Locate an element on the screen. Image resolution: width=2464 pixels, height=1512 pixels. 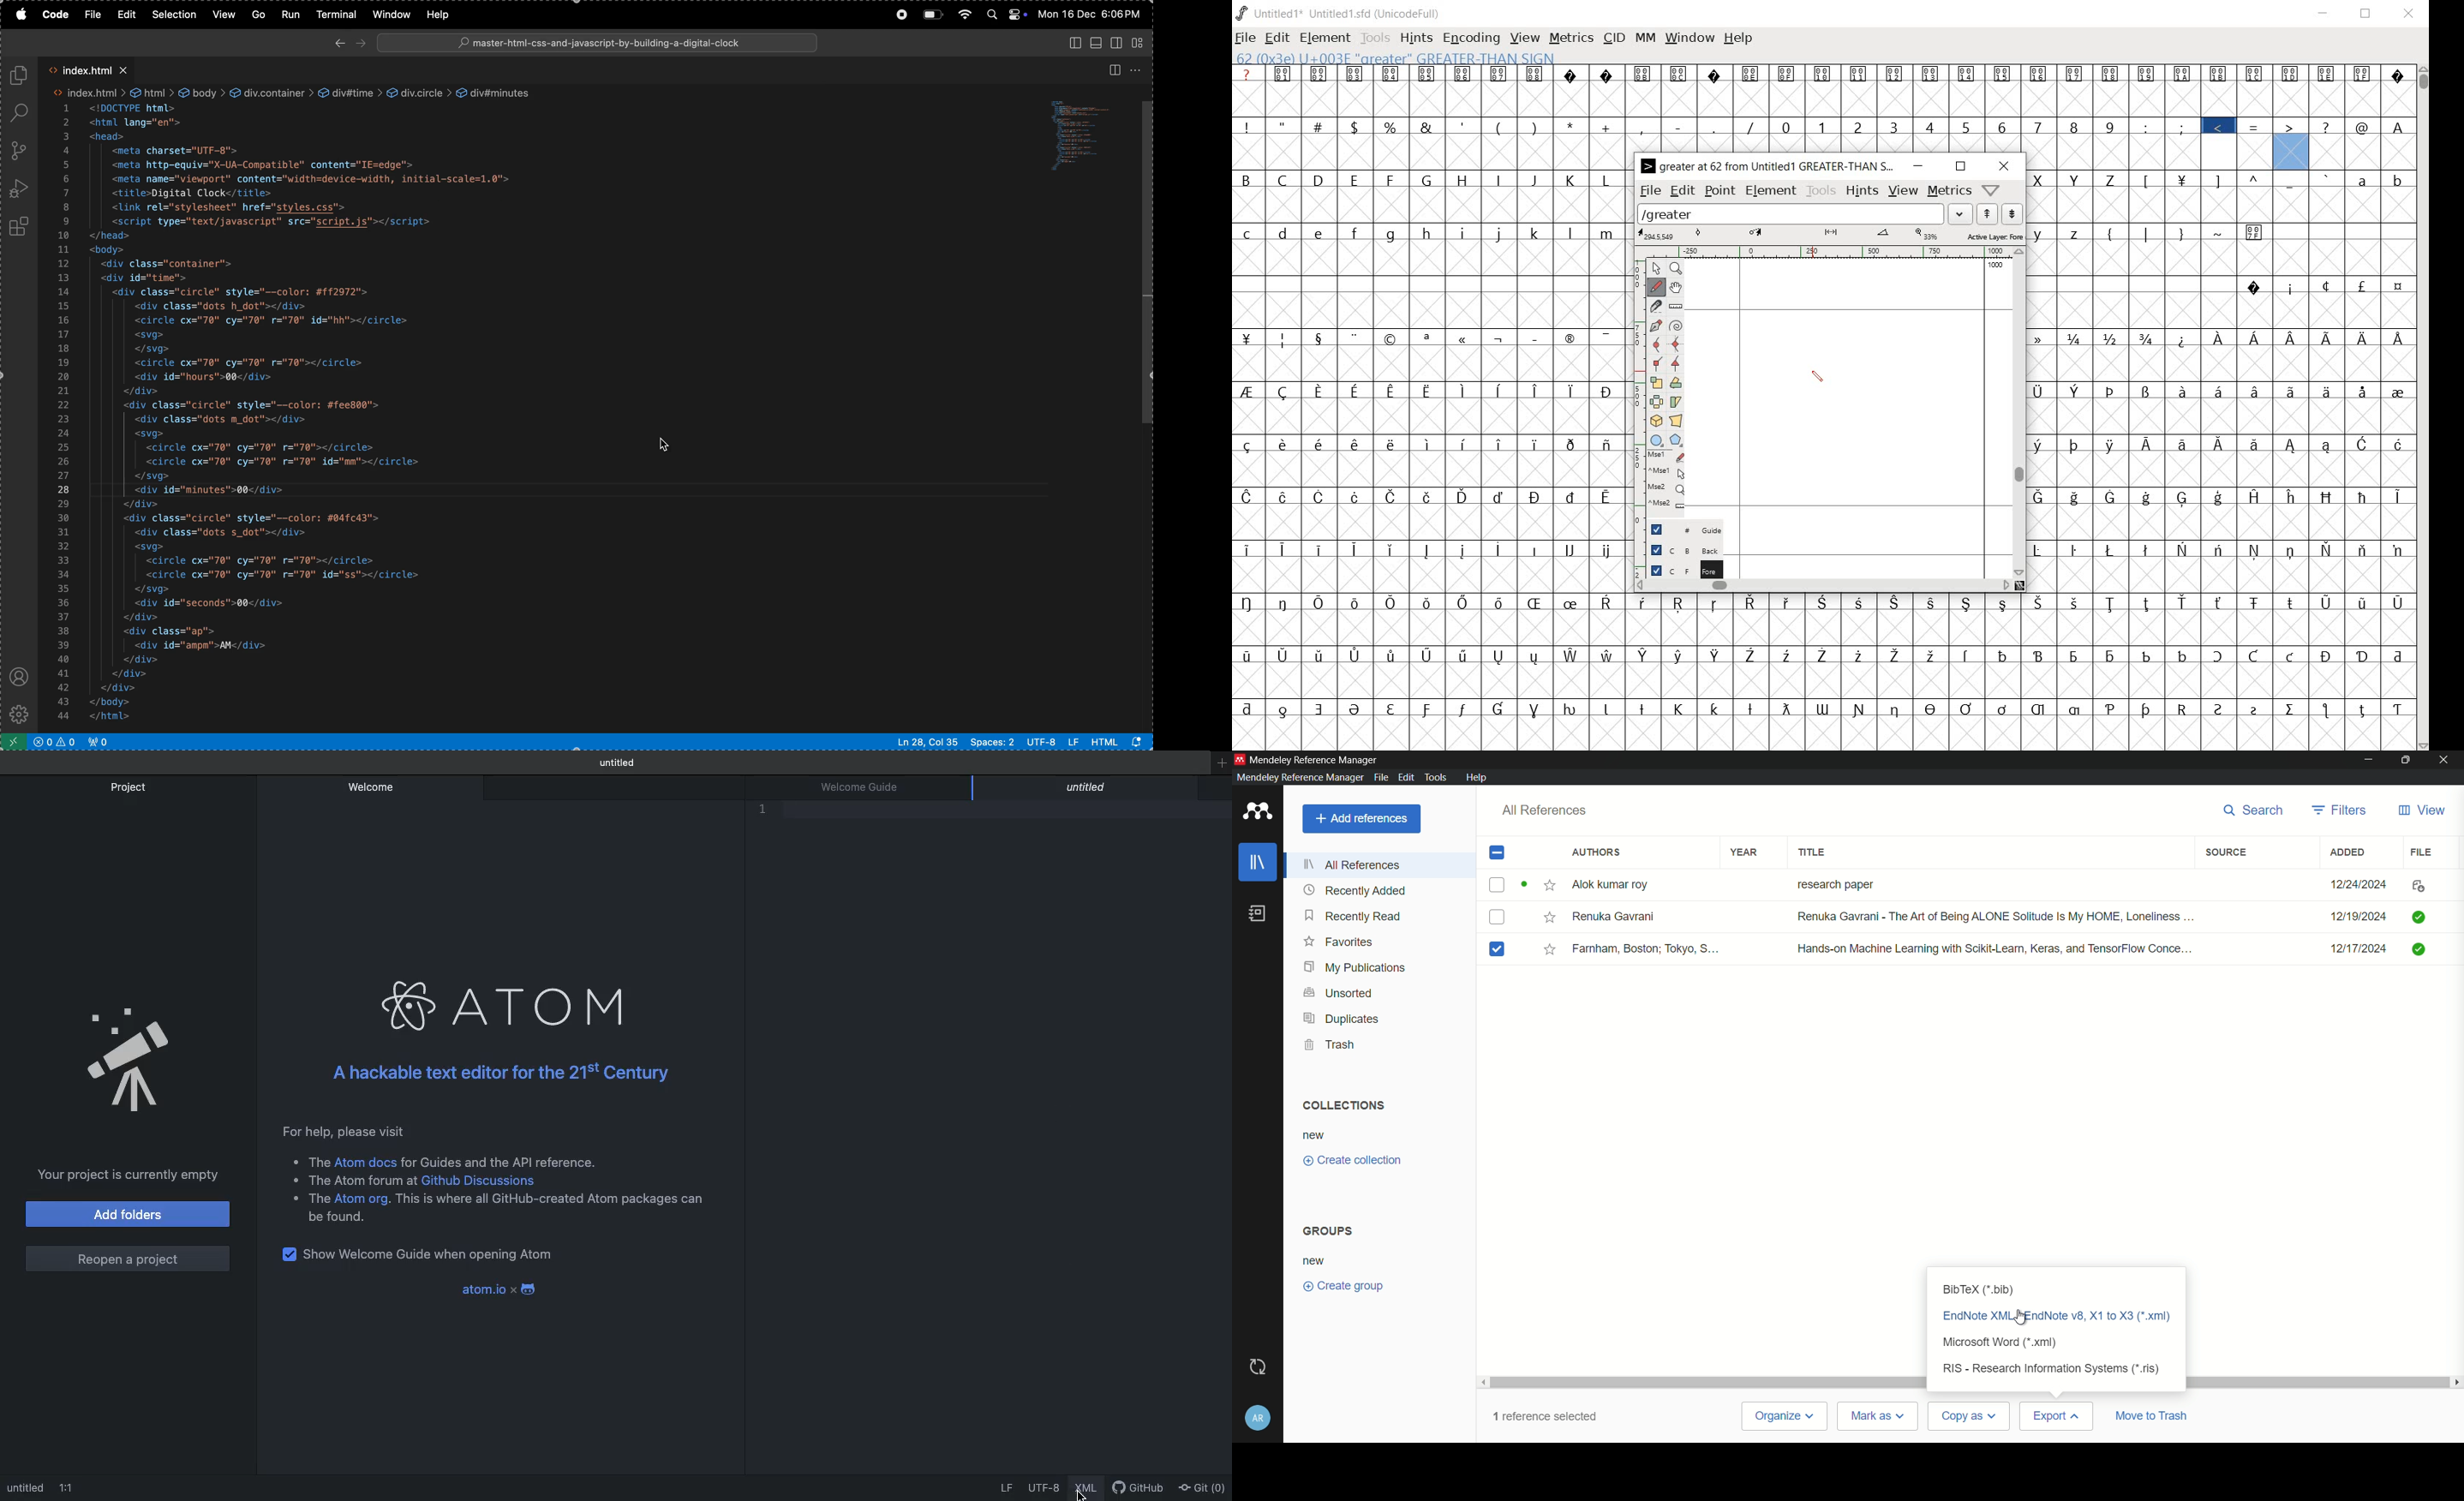
all references is located at coordinates (1544, 810).